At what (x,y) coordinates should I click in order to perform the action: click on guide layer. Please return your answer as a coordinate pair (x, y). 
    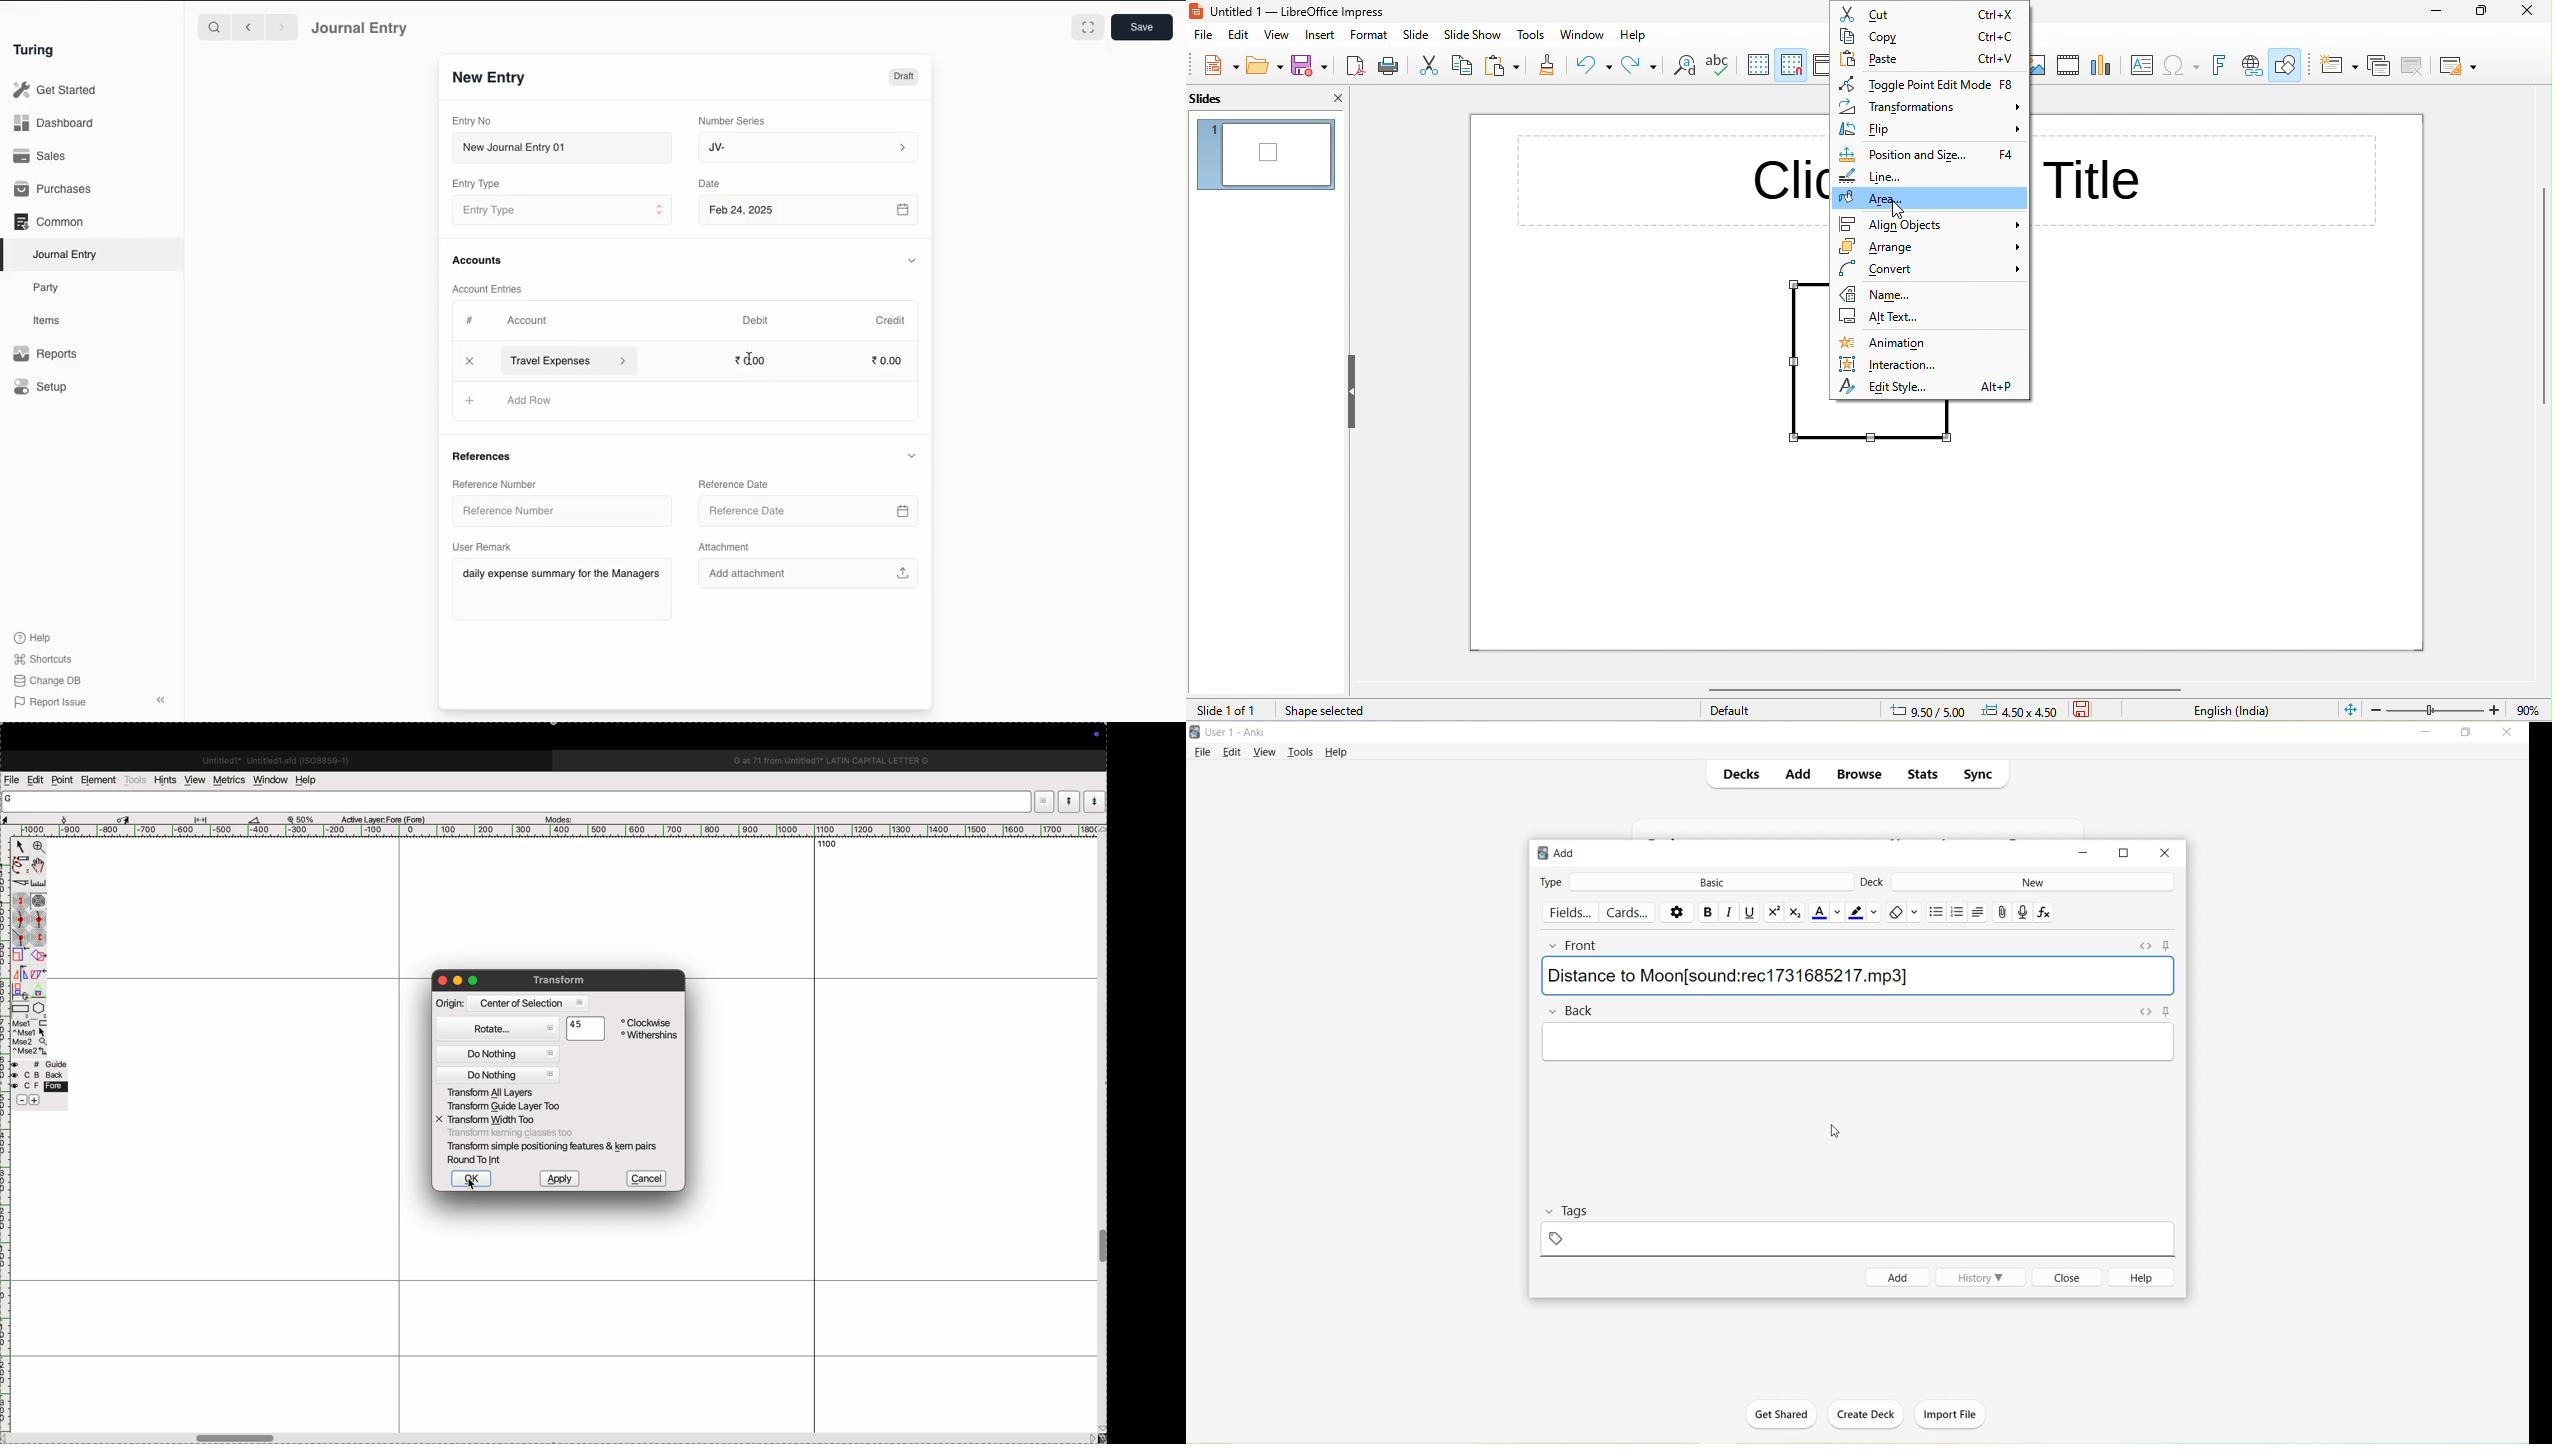
    Looking at the image, I should click on (39, 1063).